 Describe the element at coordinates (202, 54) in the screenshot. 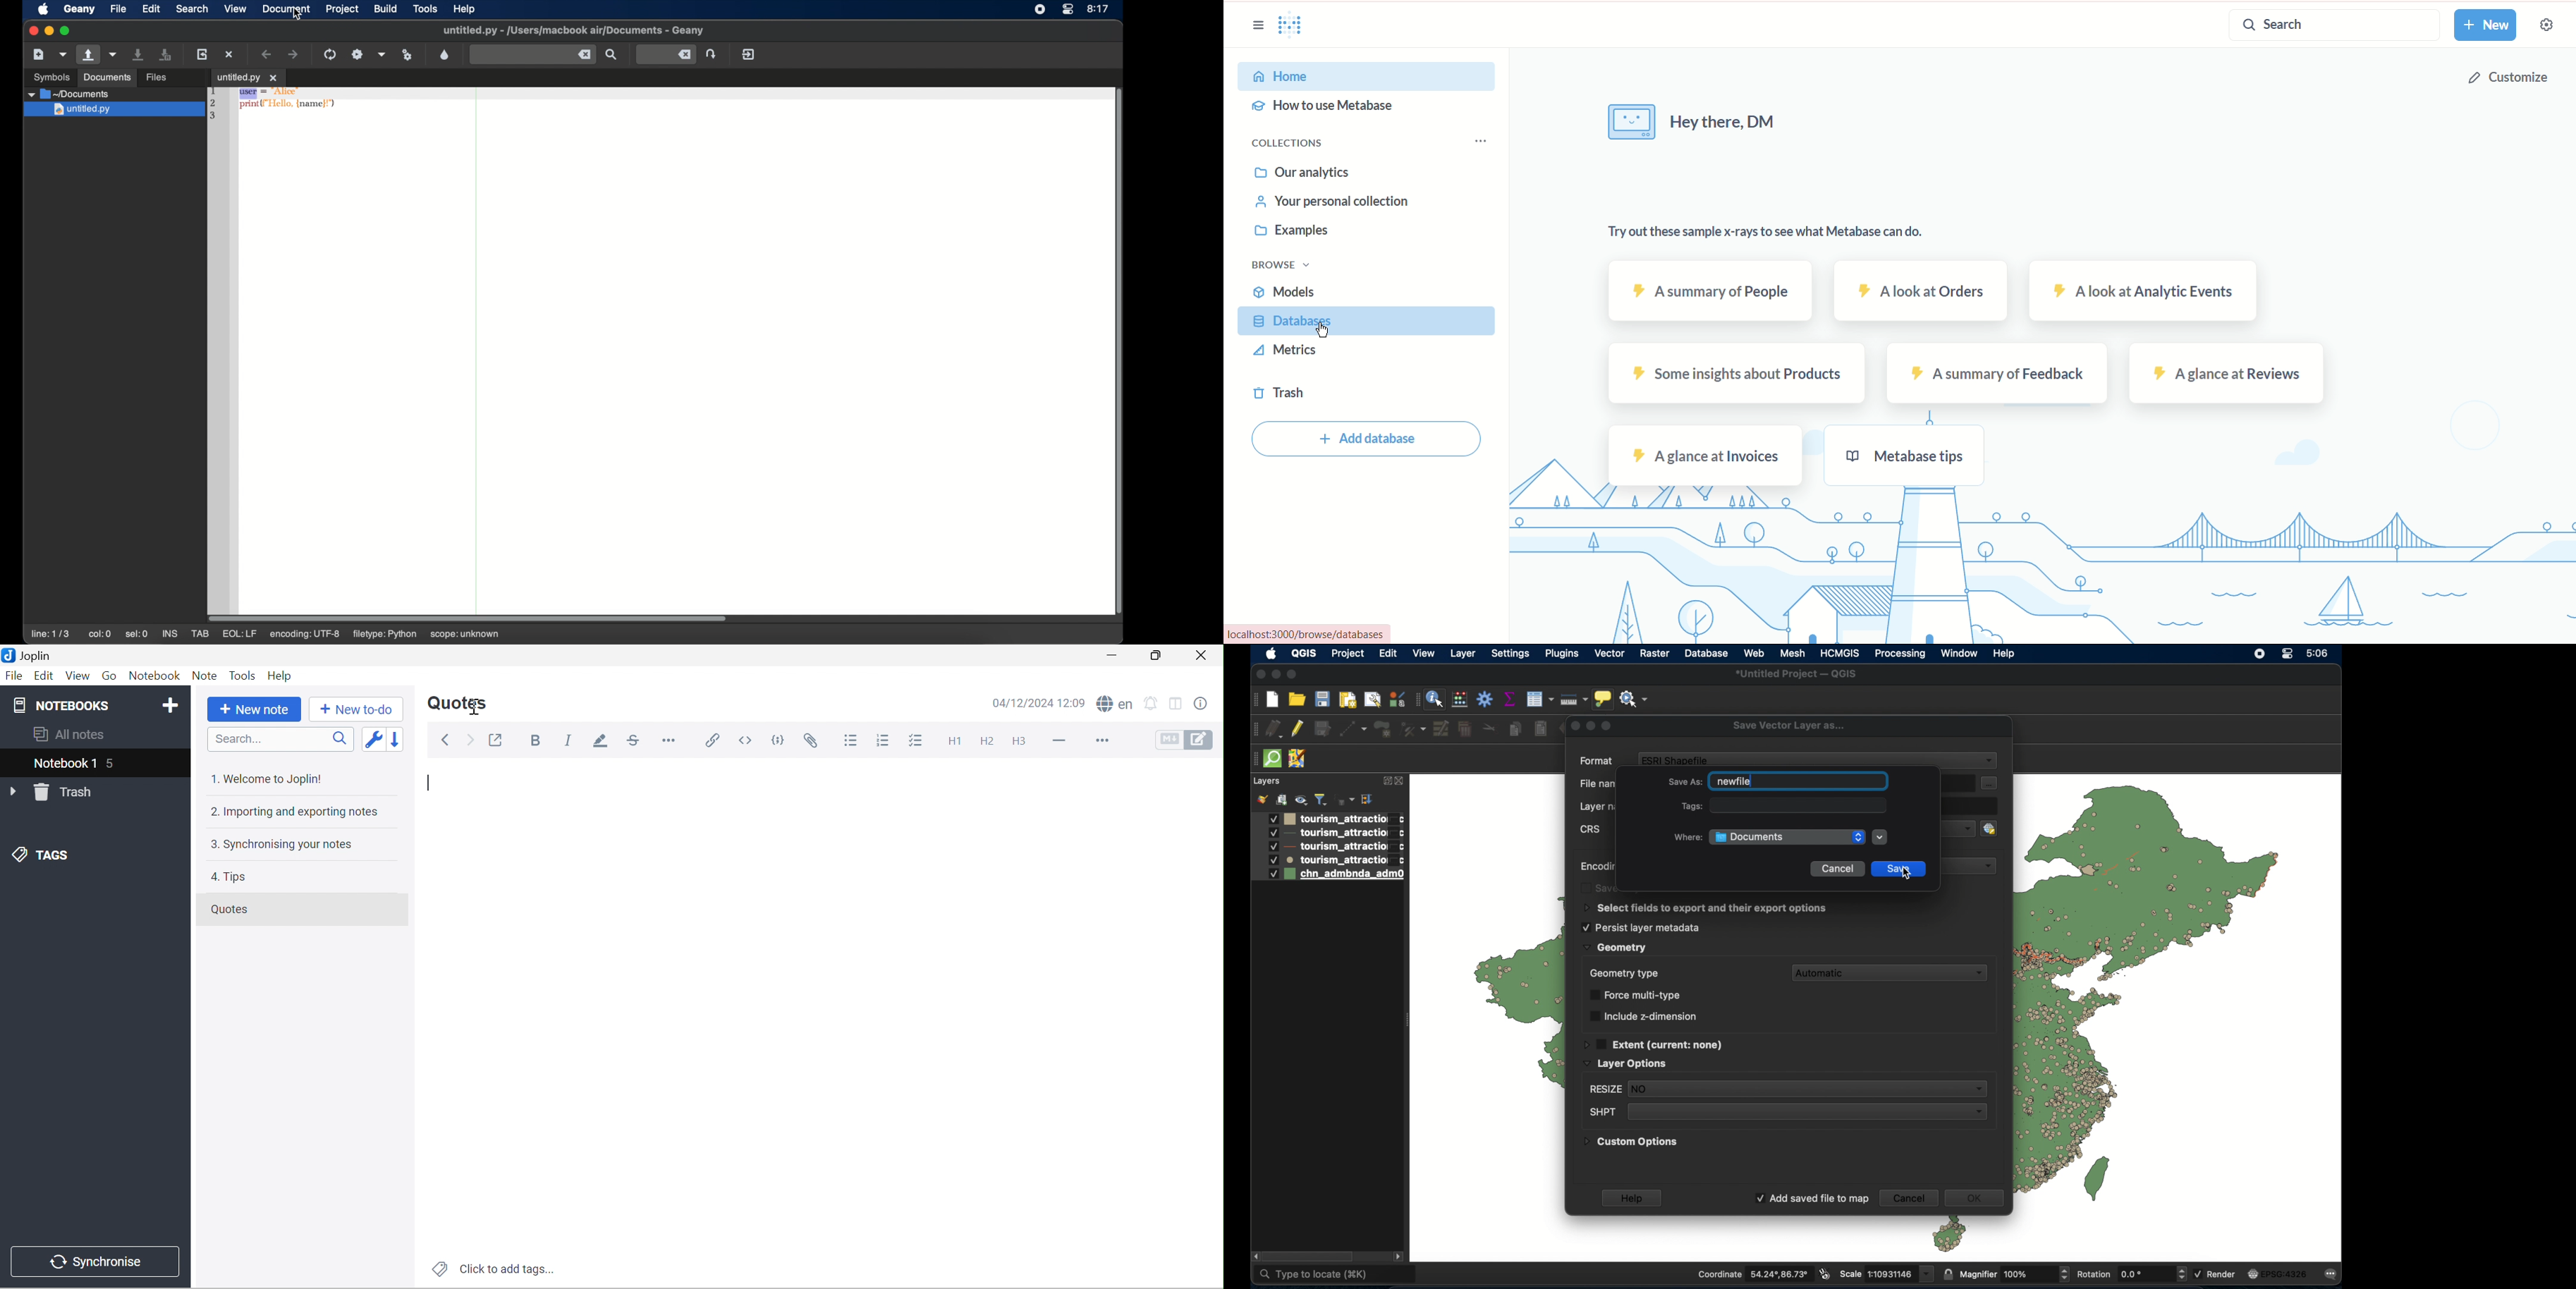

I see `reload the current file from disk` at that location.